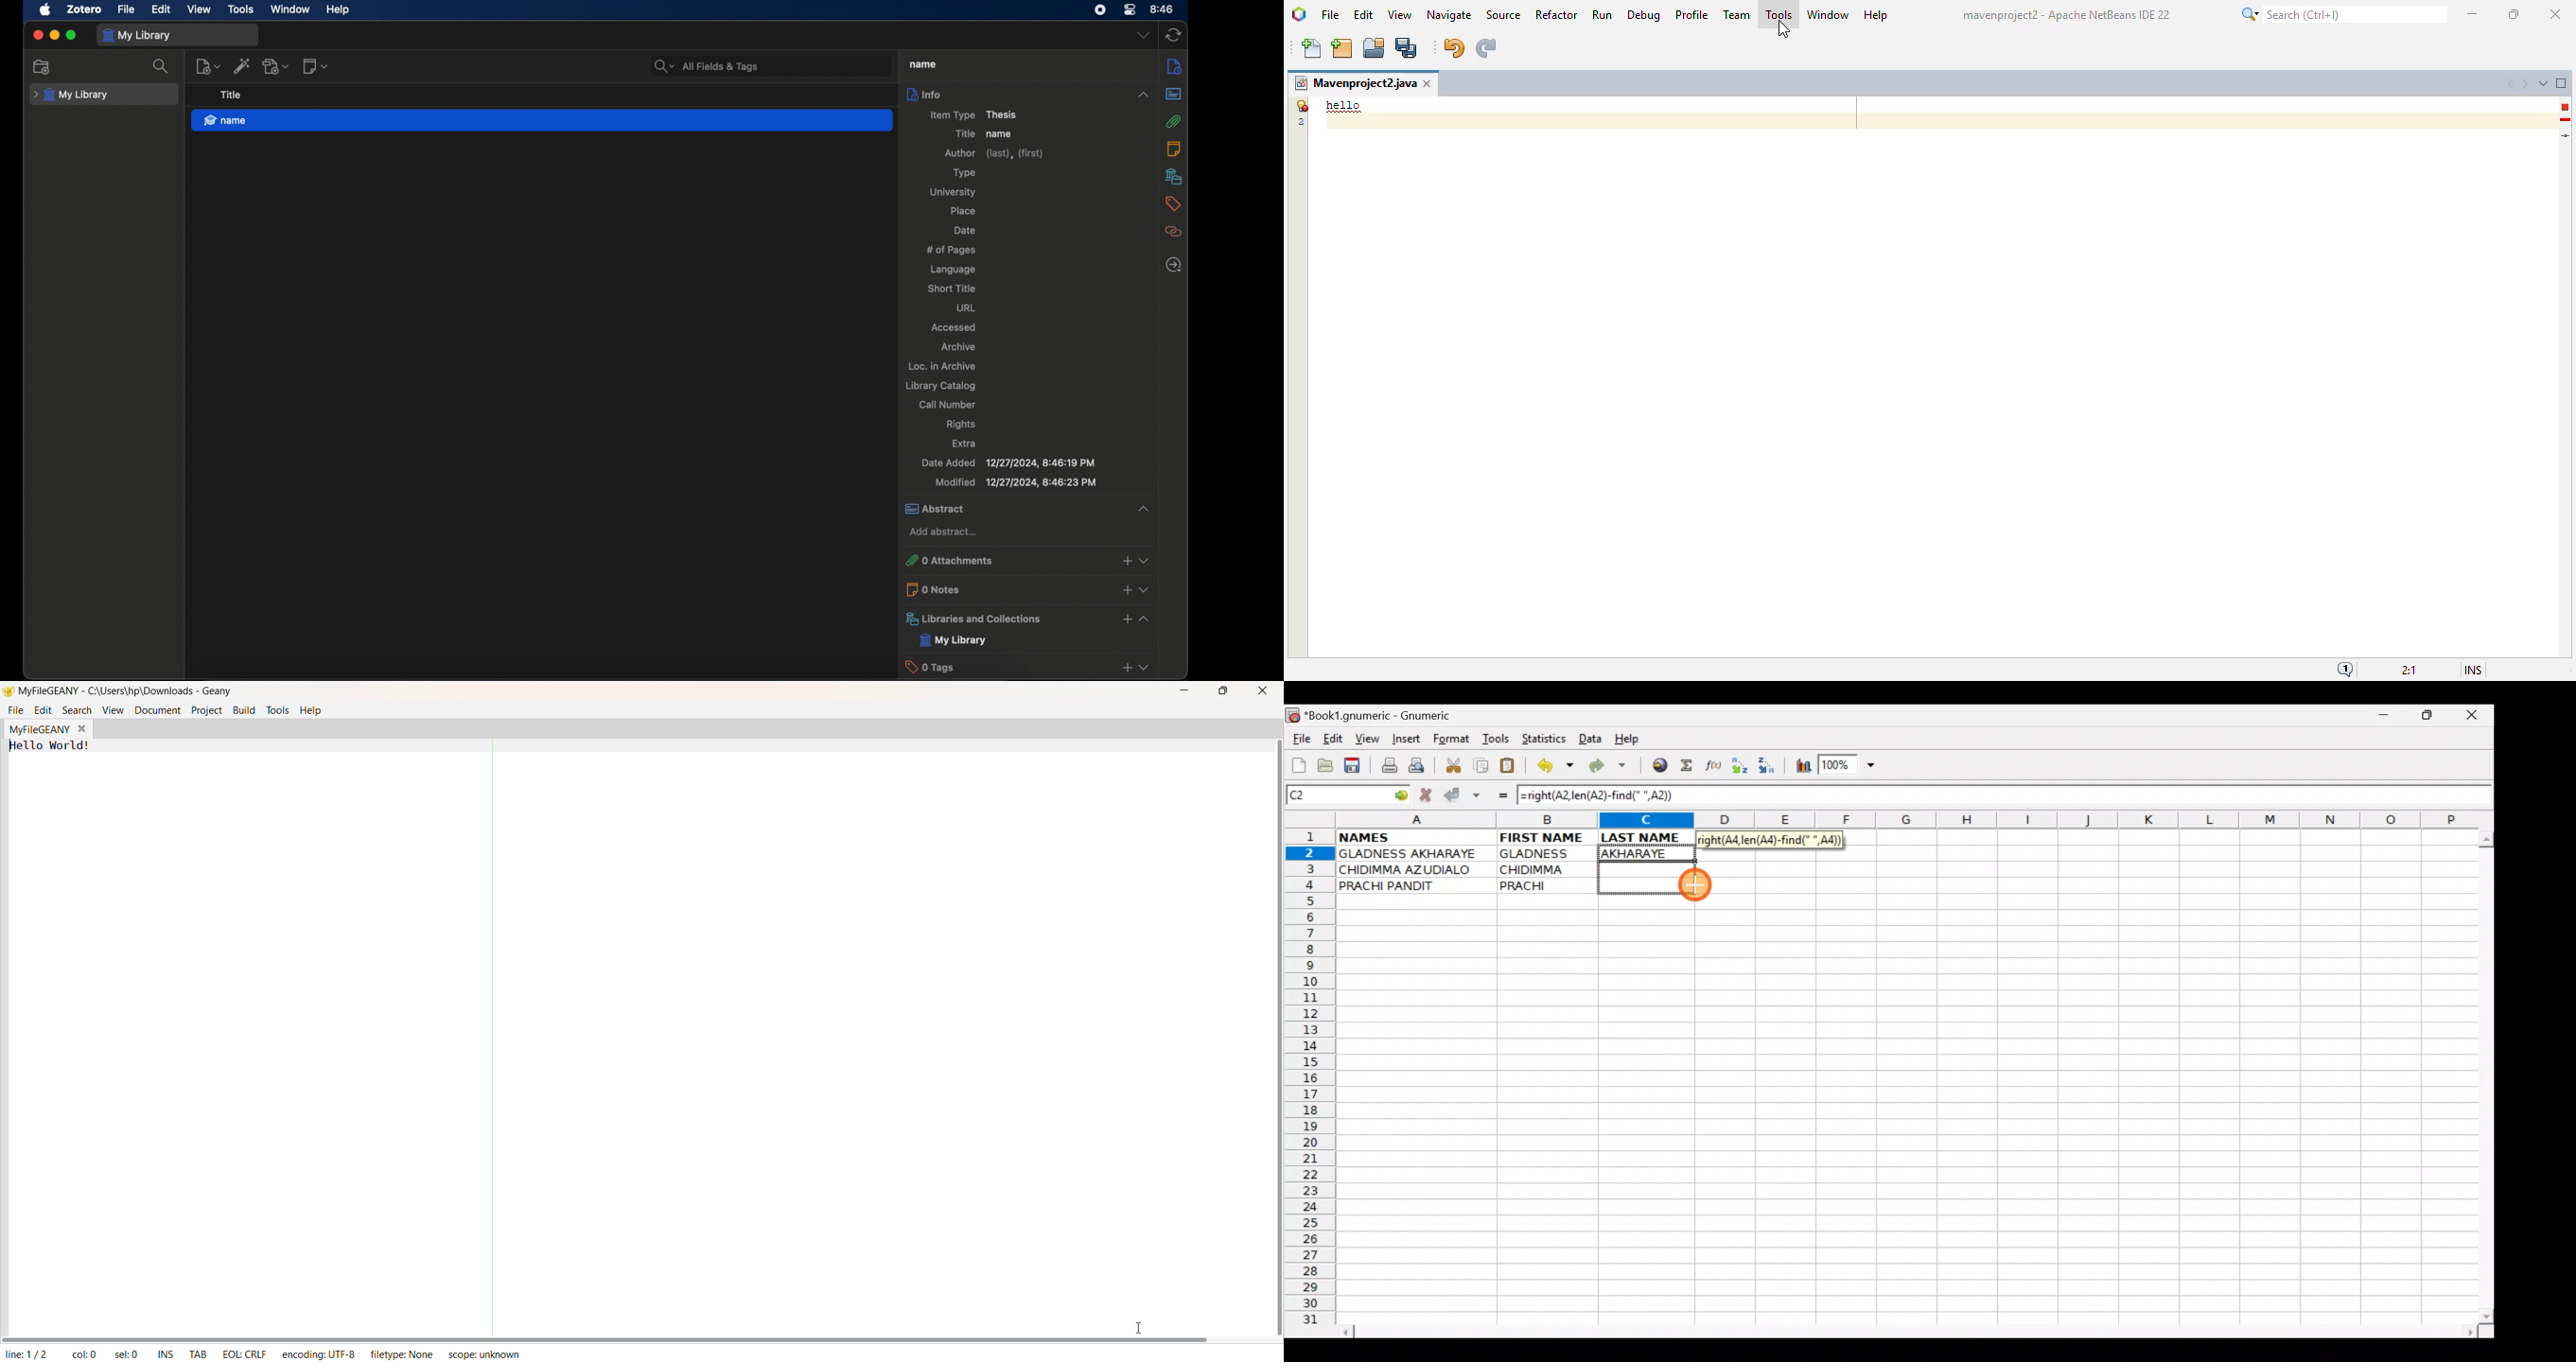 Image resolution: width=2576 pixels, height=1372 pixels. What do you see at coordinates (1557, 767) in the screenshot?
I see `Undo last action` at bounding box center [1557, 767].